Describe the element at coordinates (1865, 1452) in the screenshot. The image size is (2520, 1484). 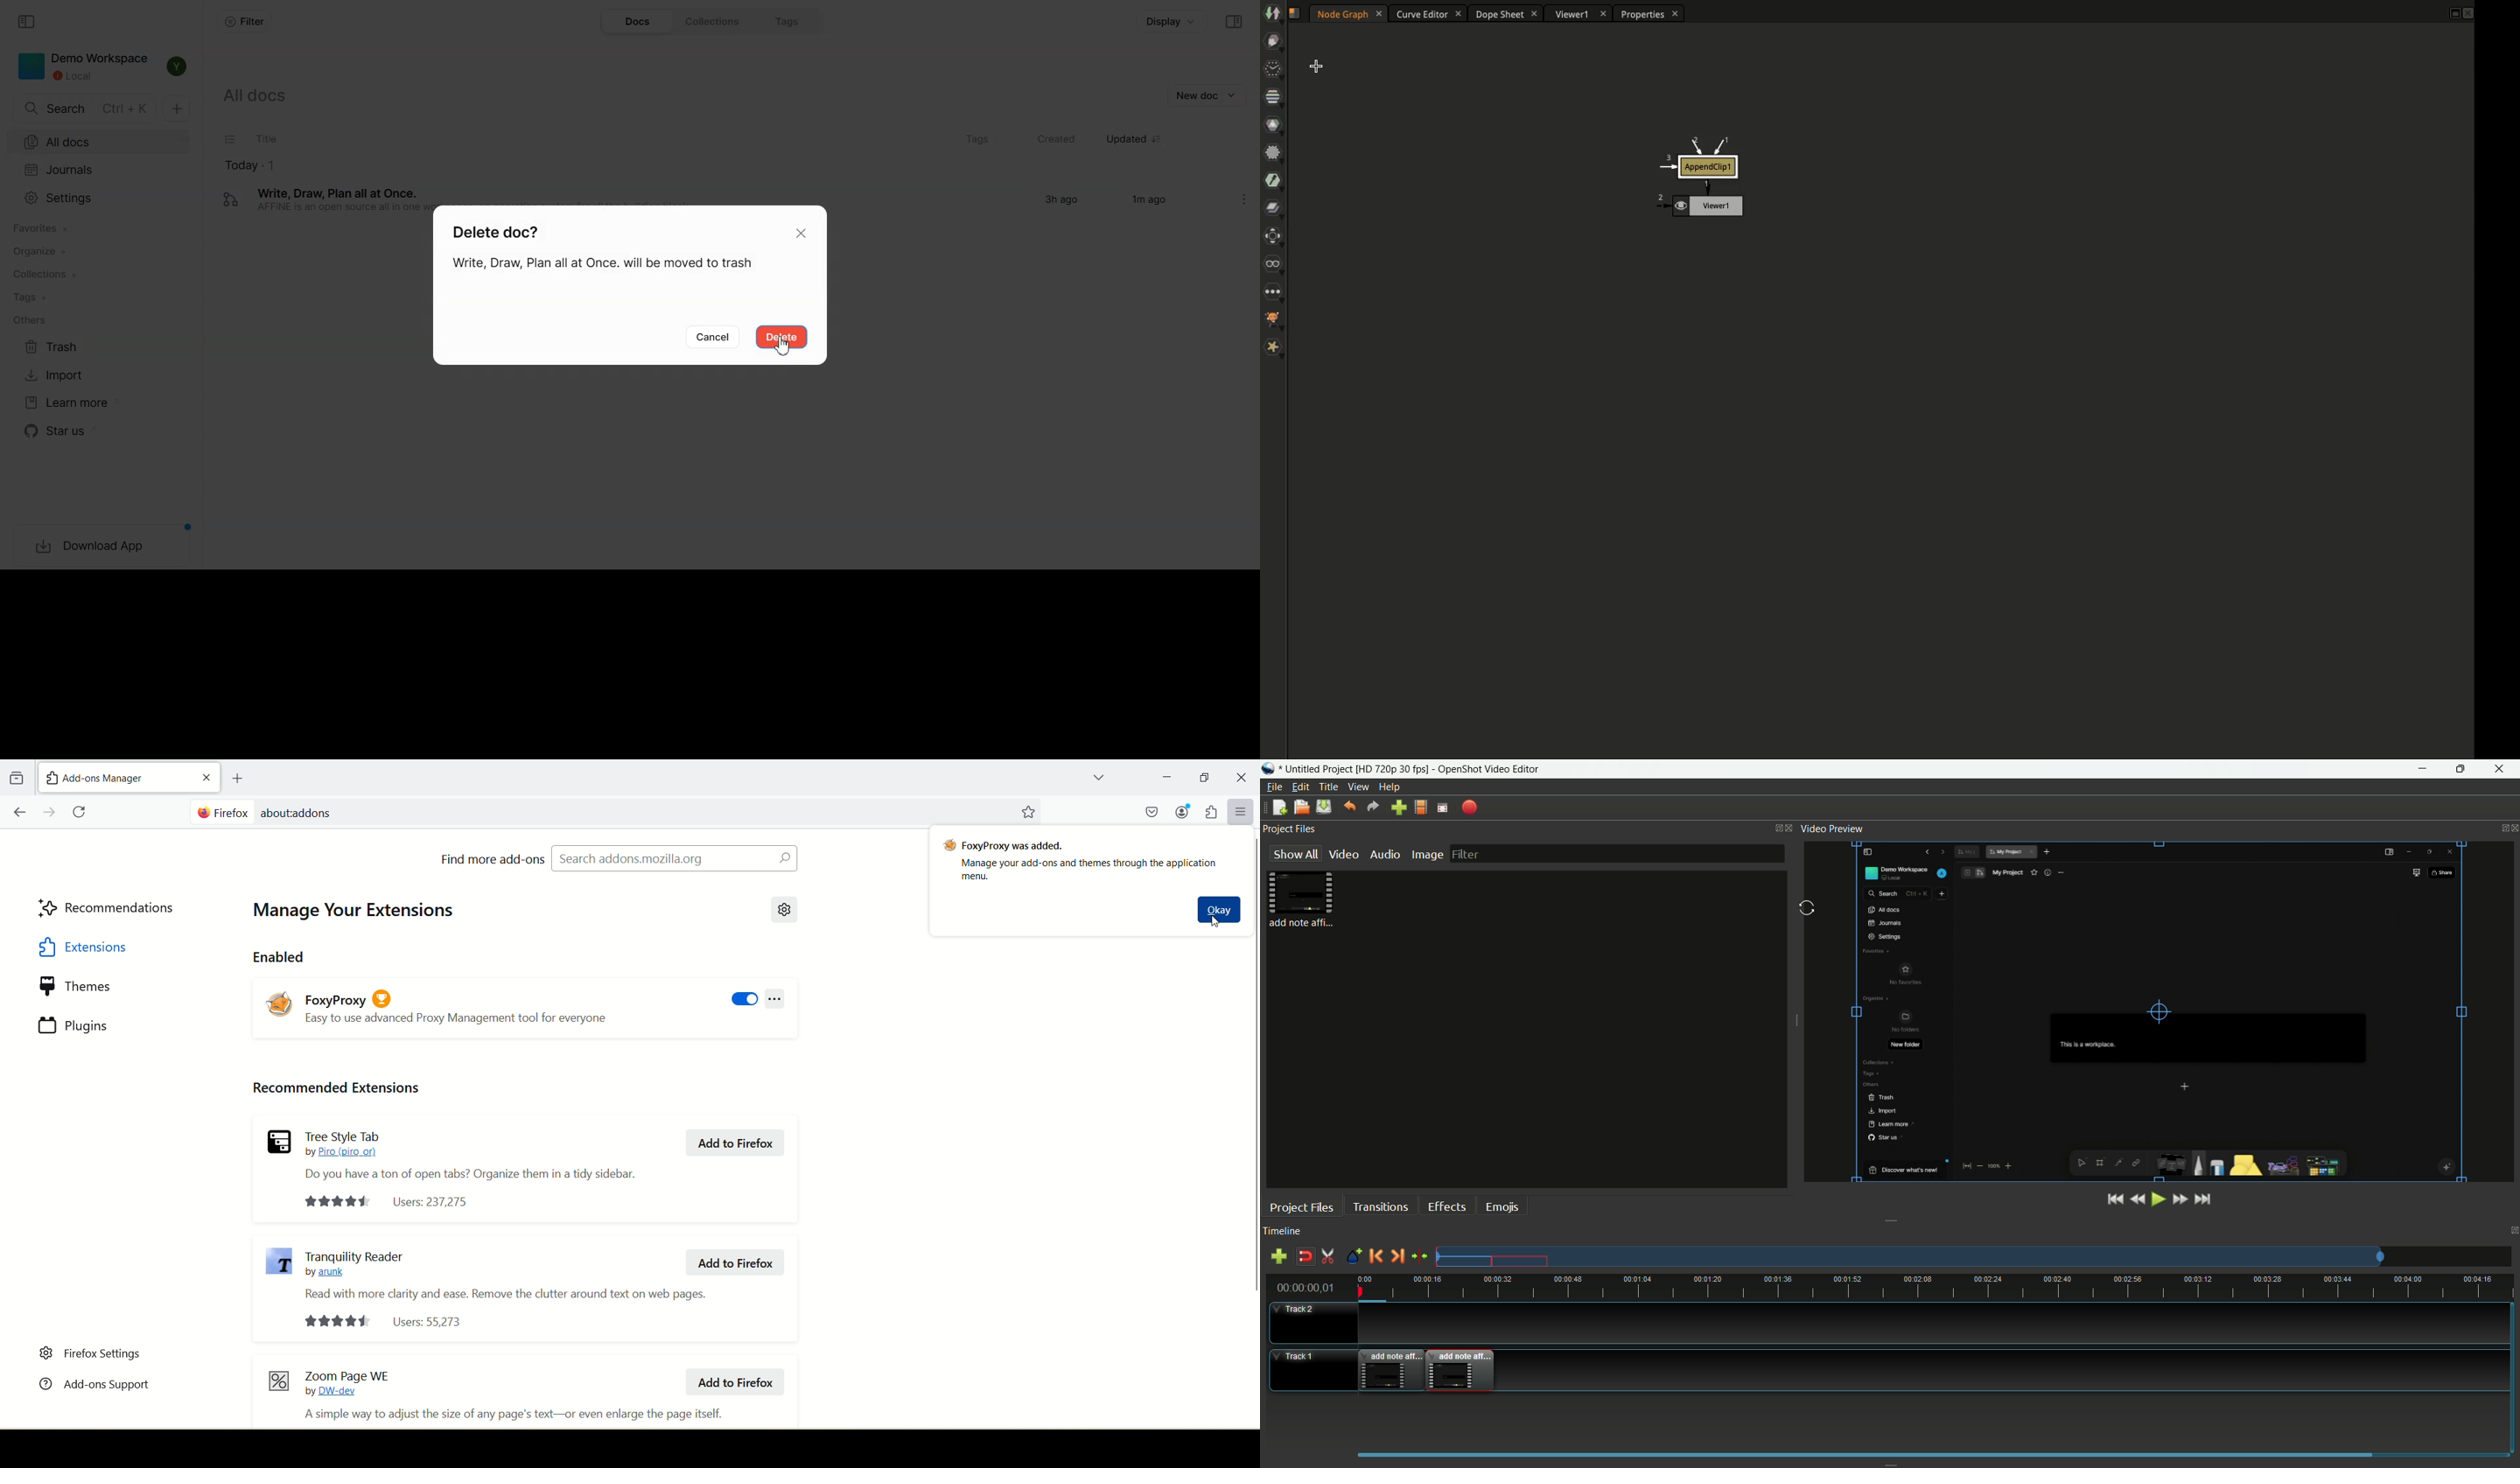
I see `scrollbar` at that location.